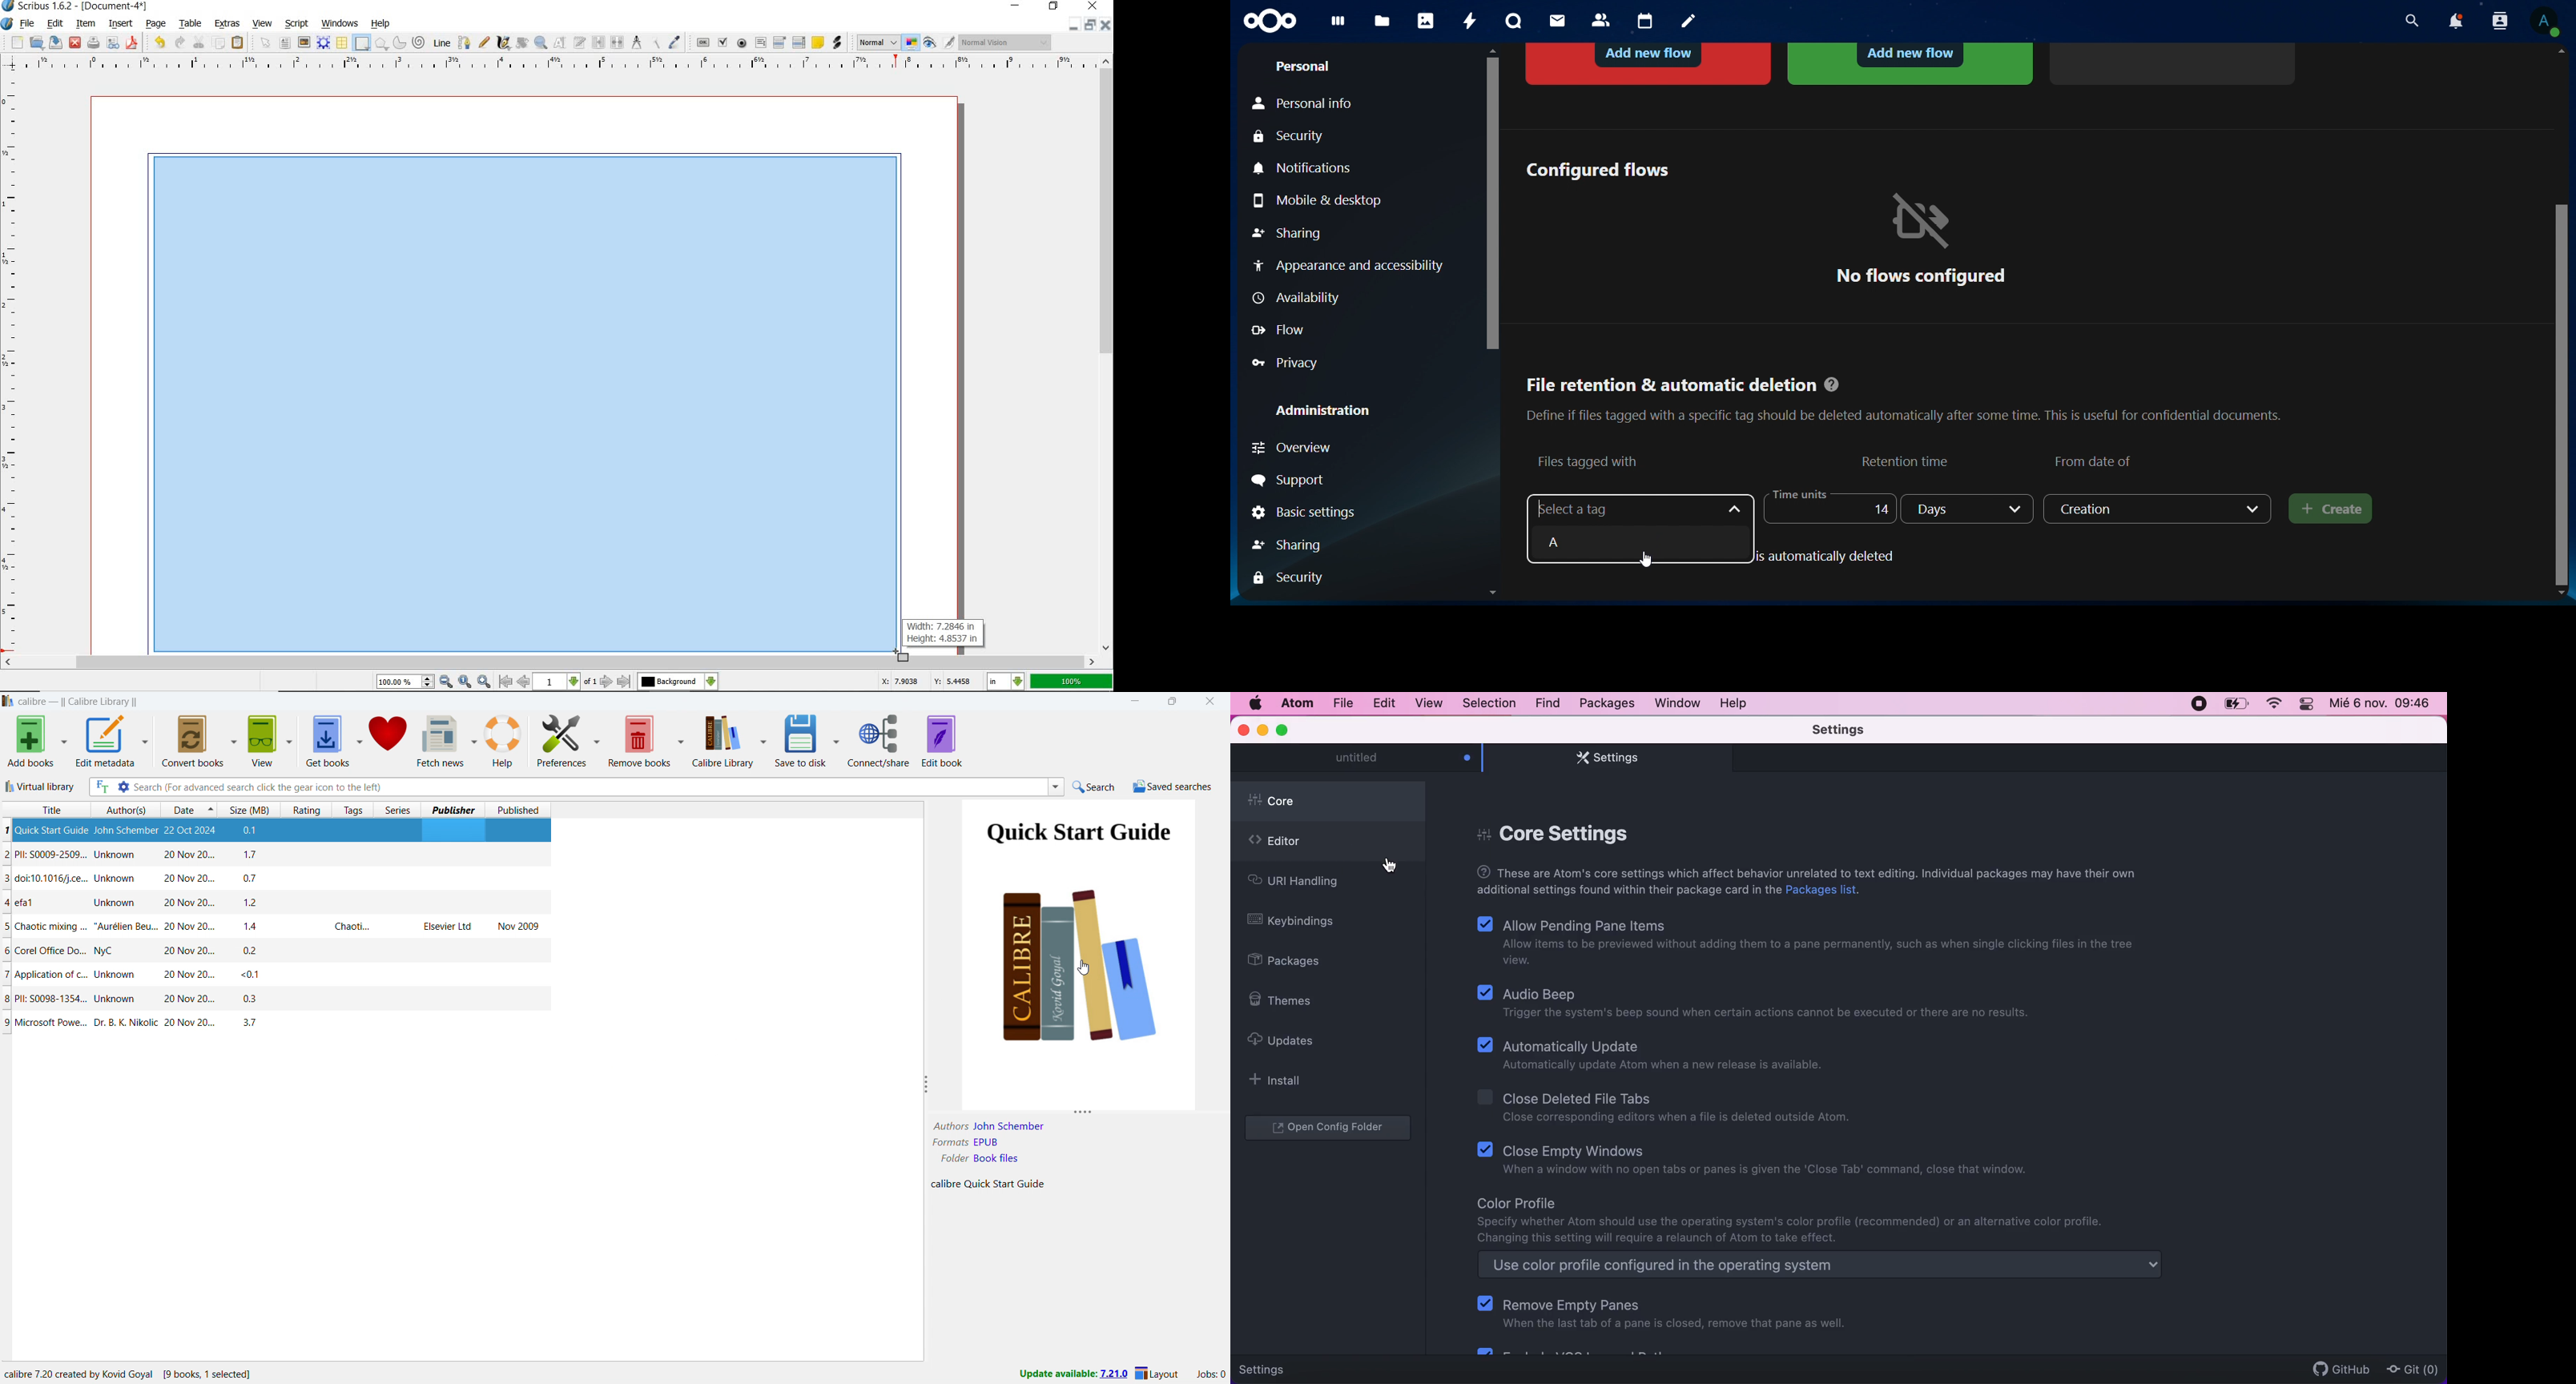  I want to click on preferences, so click(562, 740).